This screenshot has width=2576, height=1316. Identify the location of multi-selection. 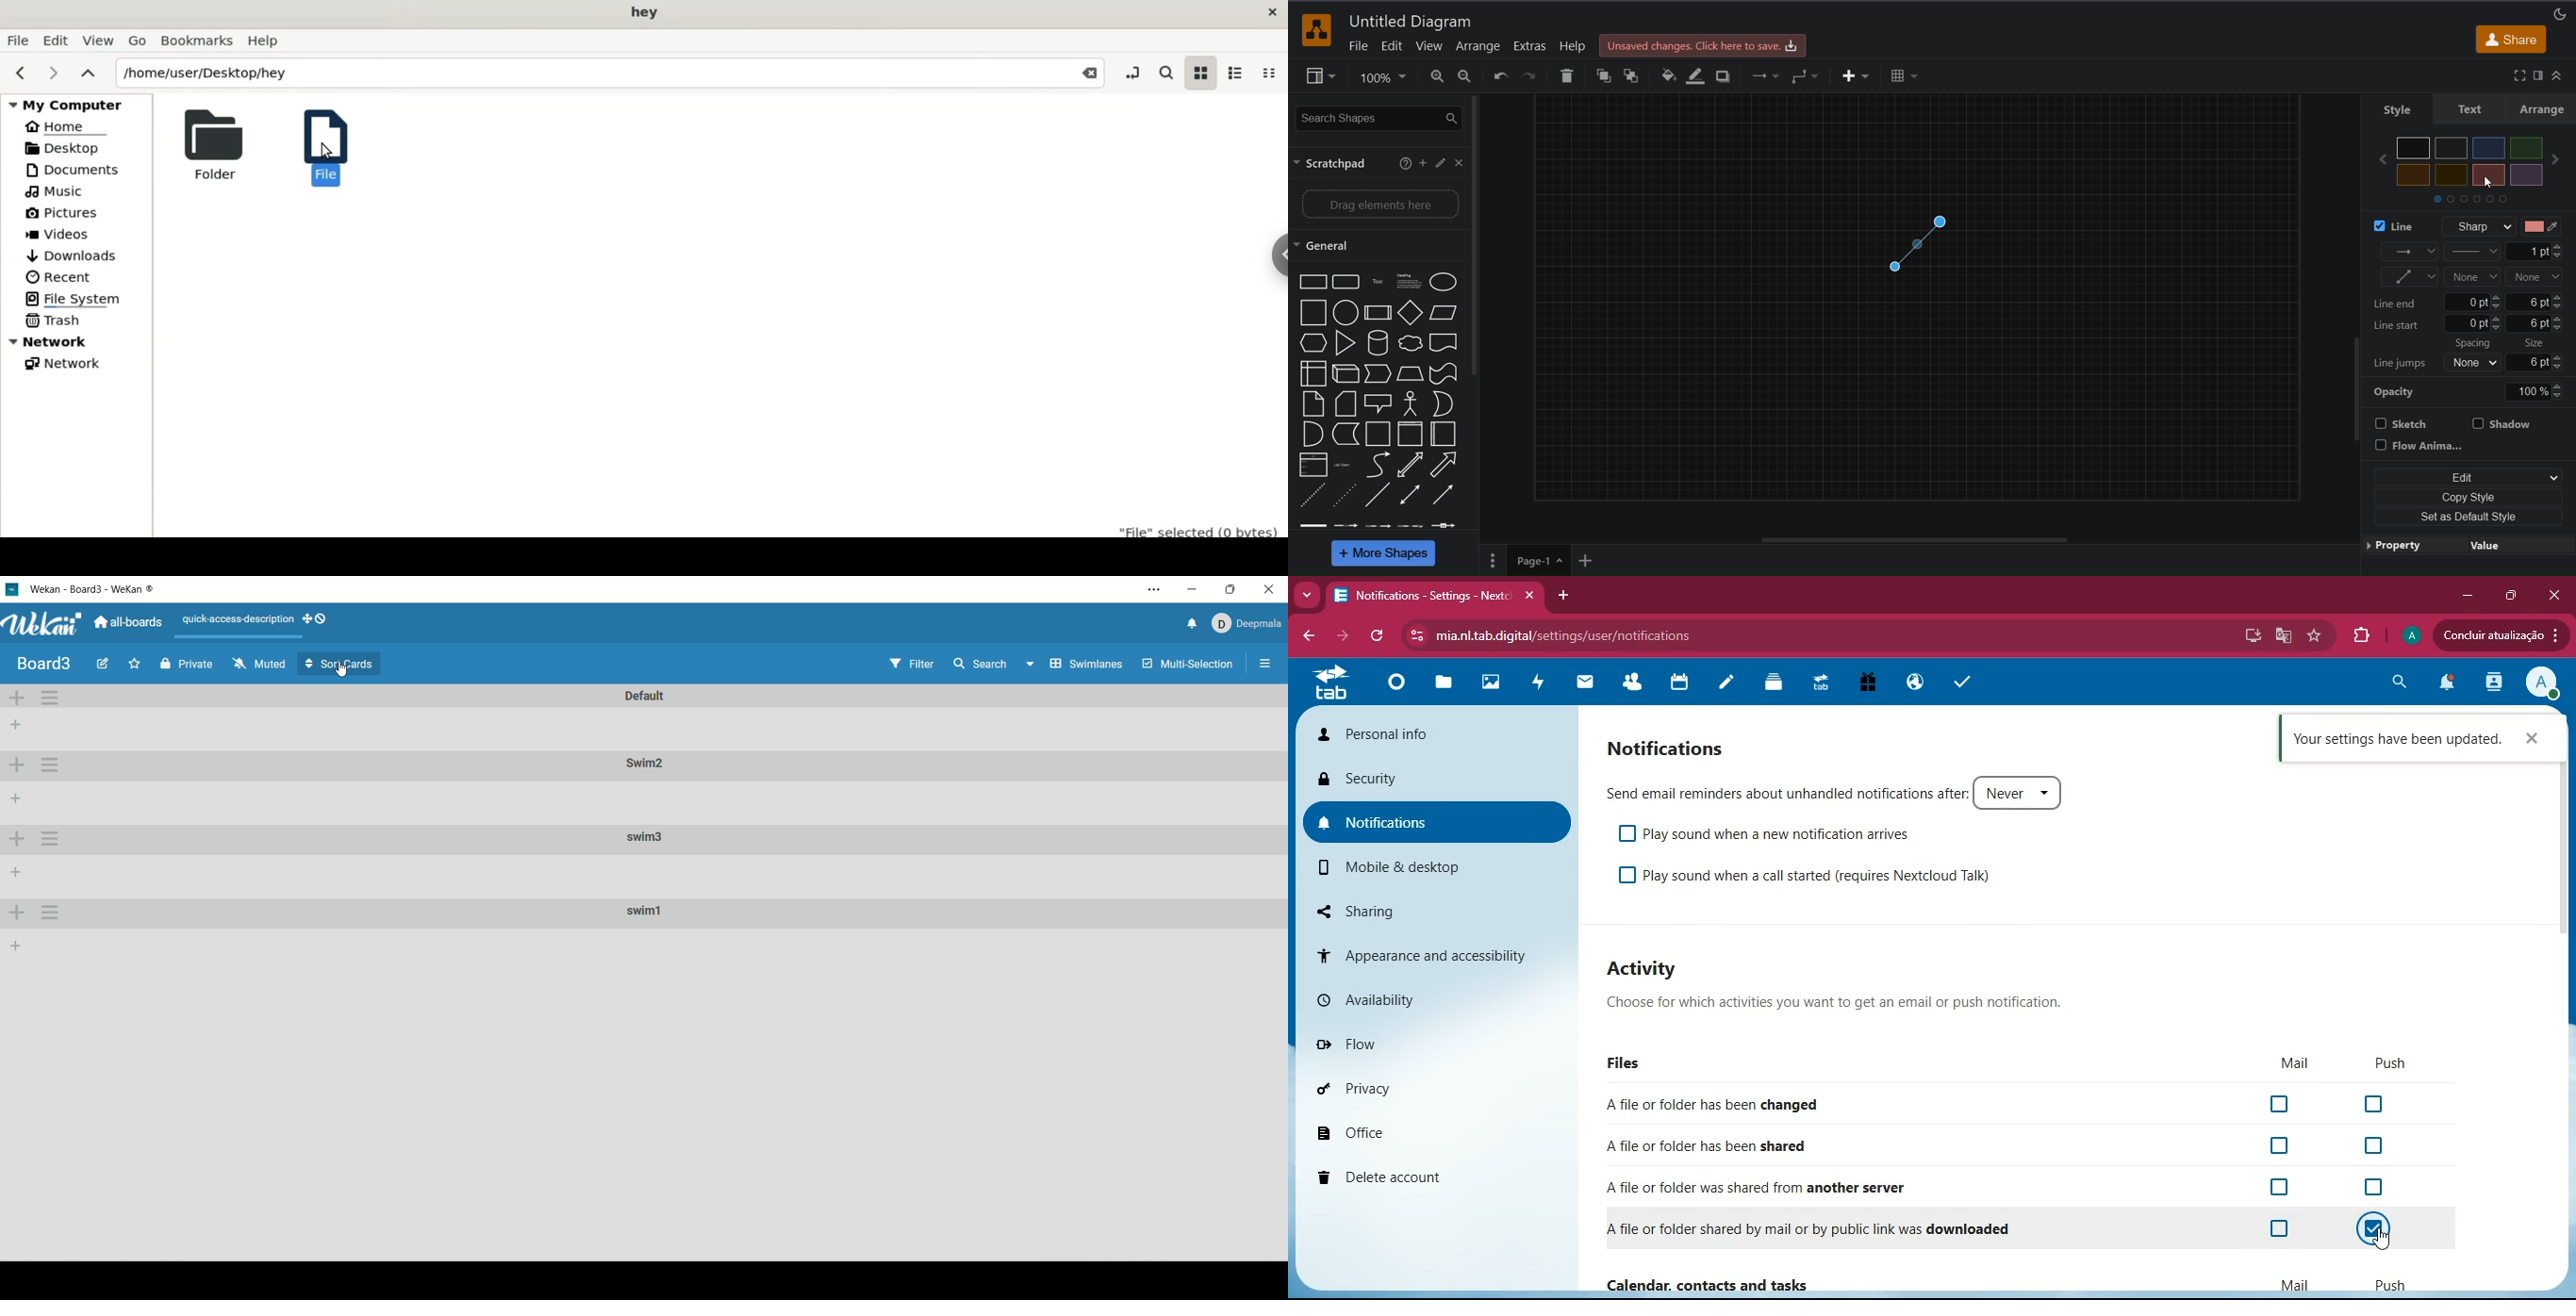
(1189, 665).